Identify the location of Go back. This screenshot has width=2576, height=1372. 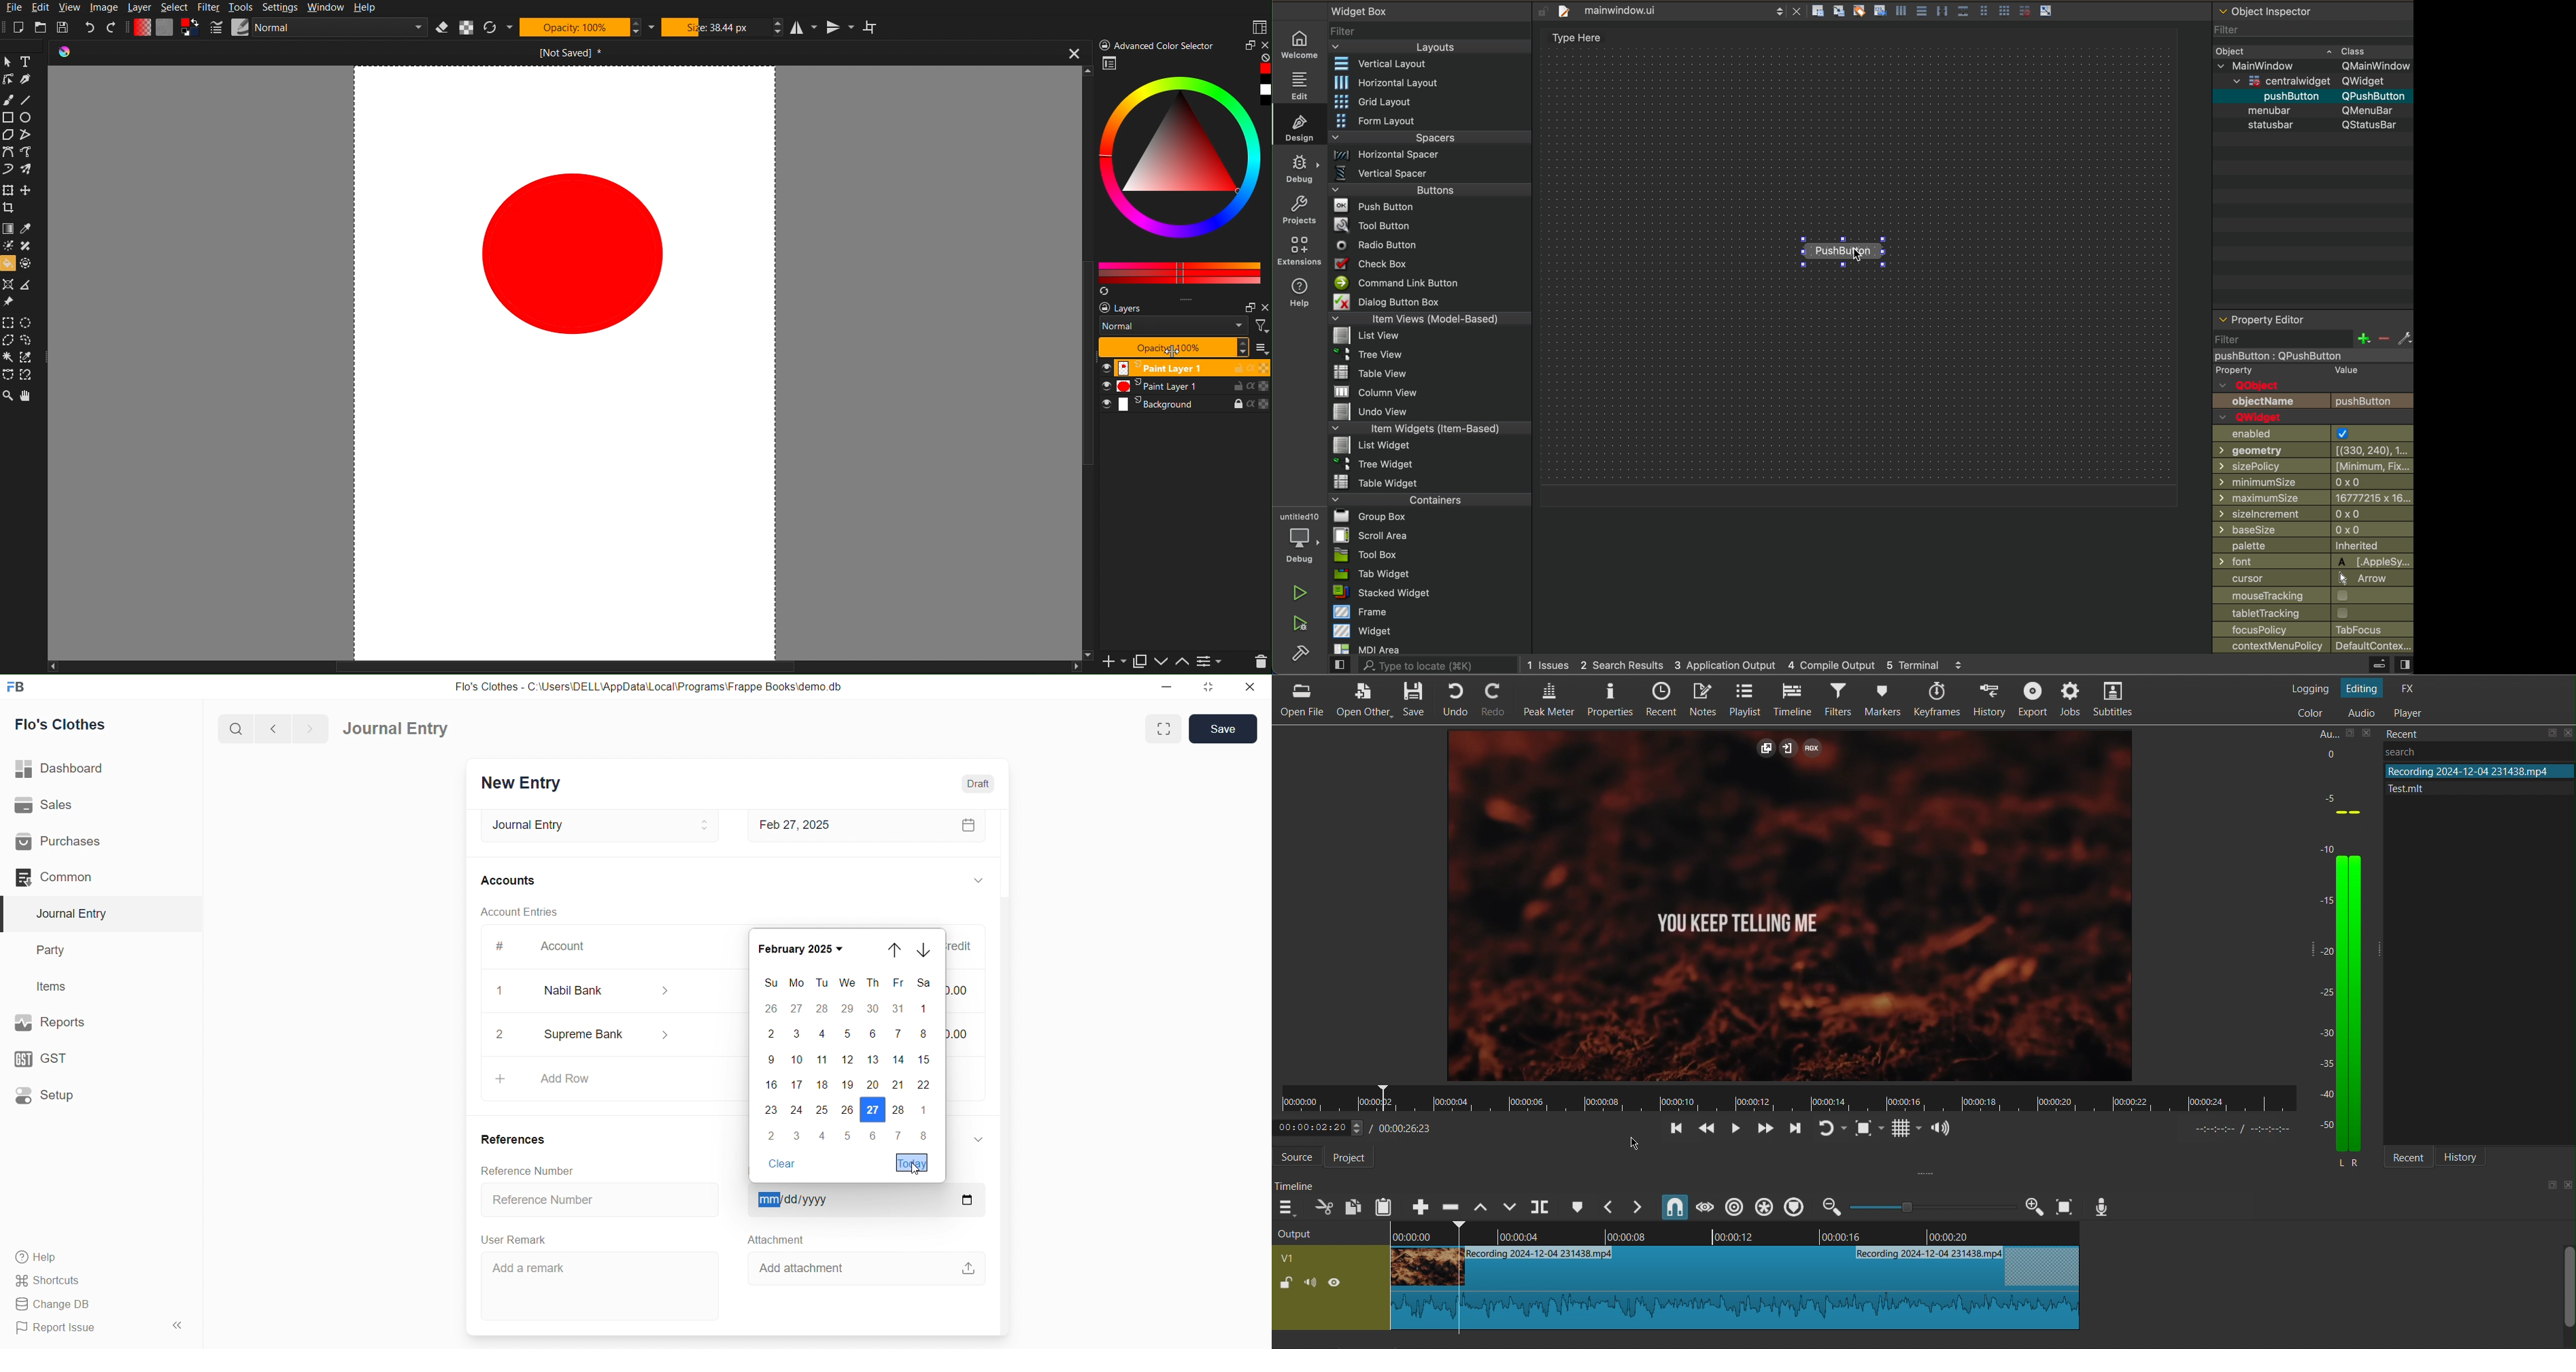
(1676, 1129).